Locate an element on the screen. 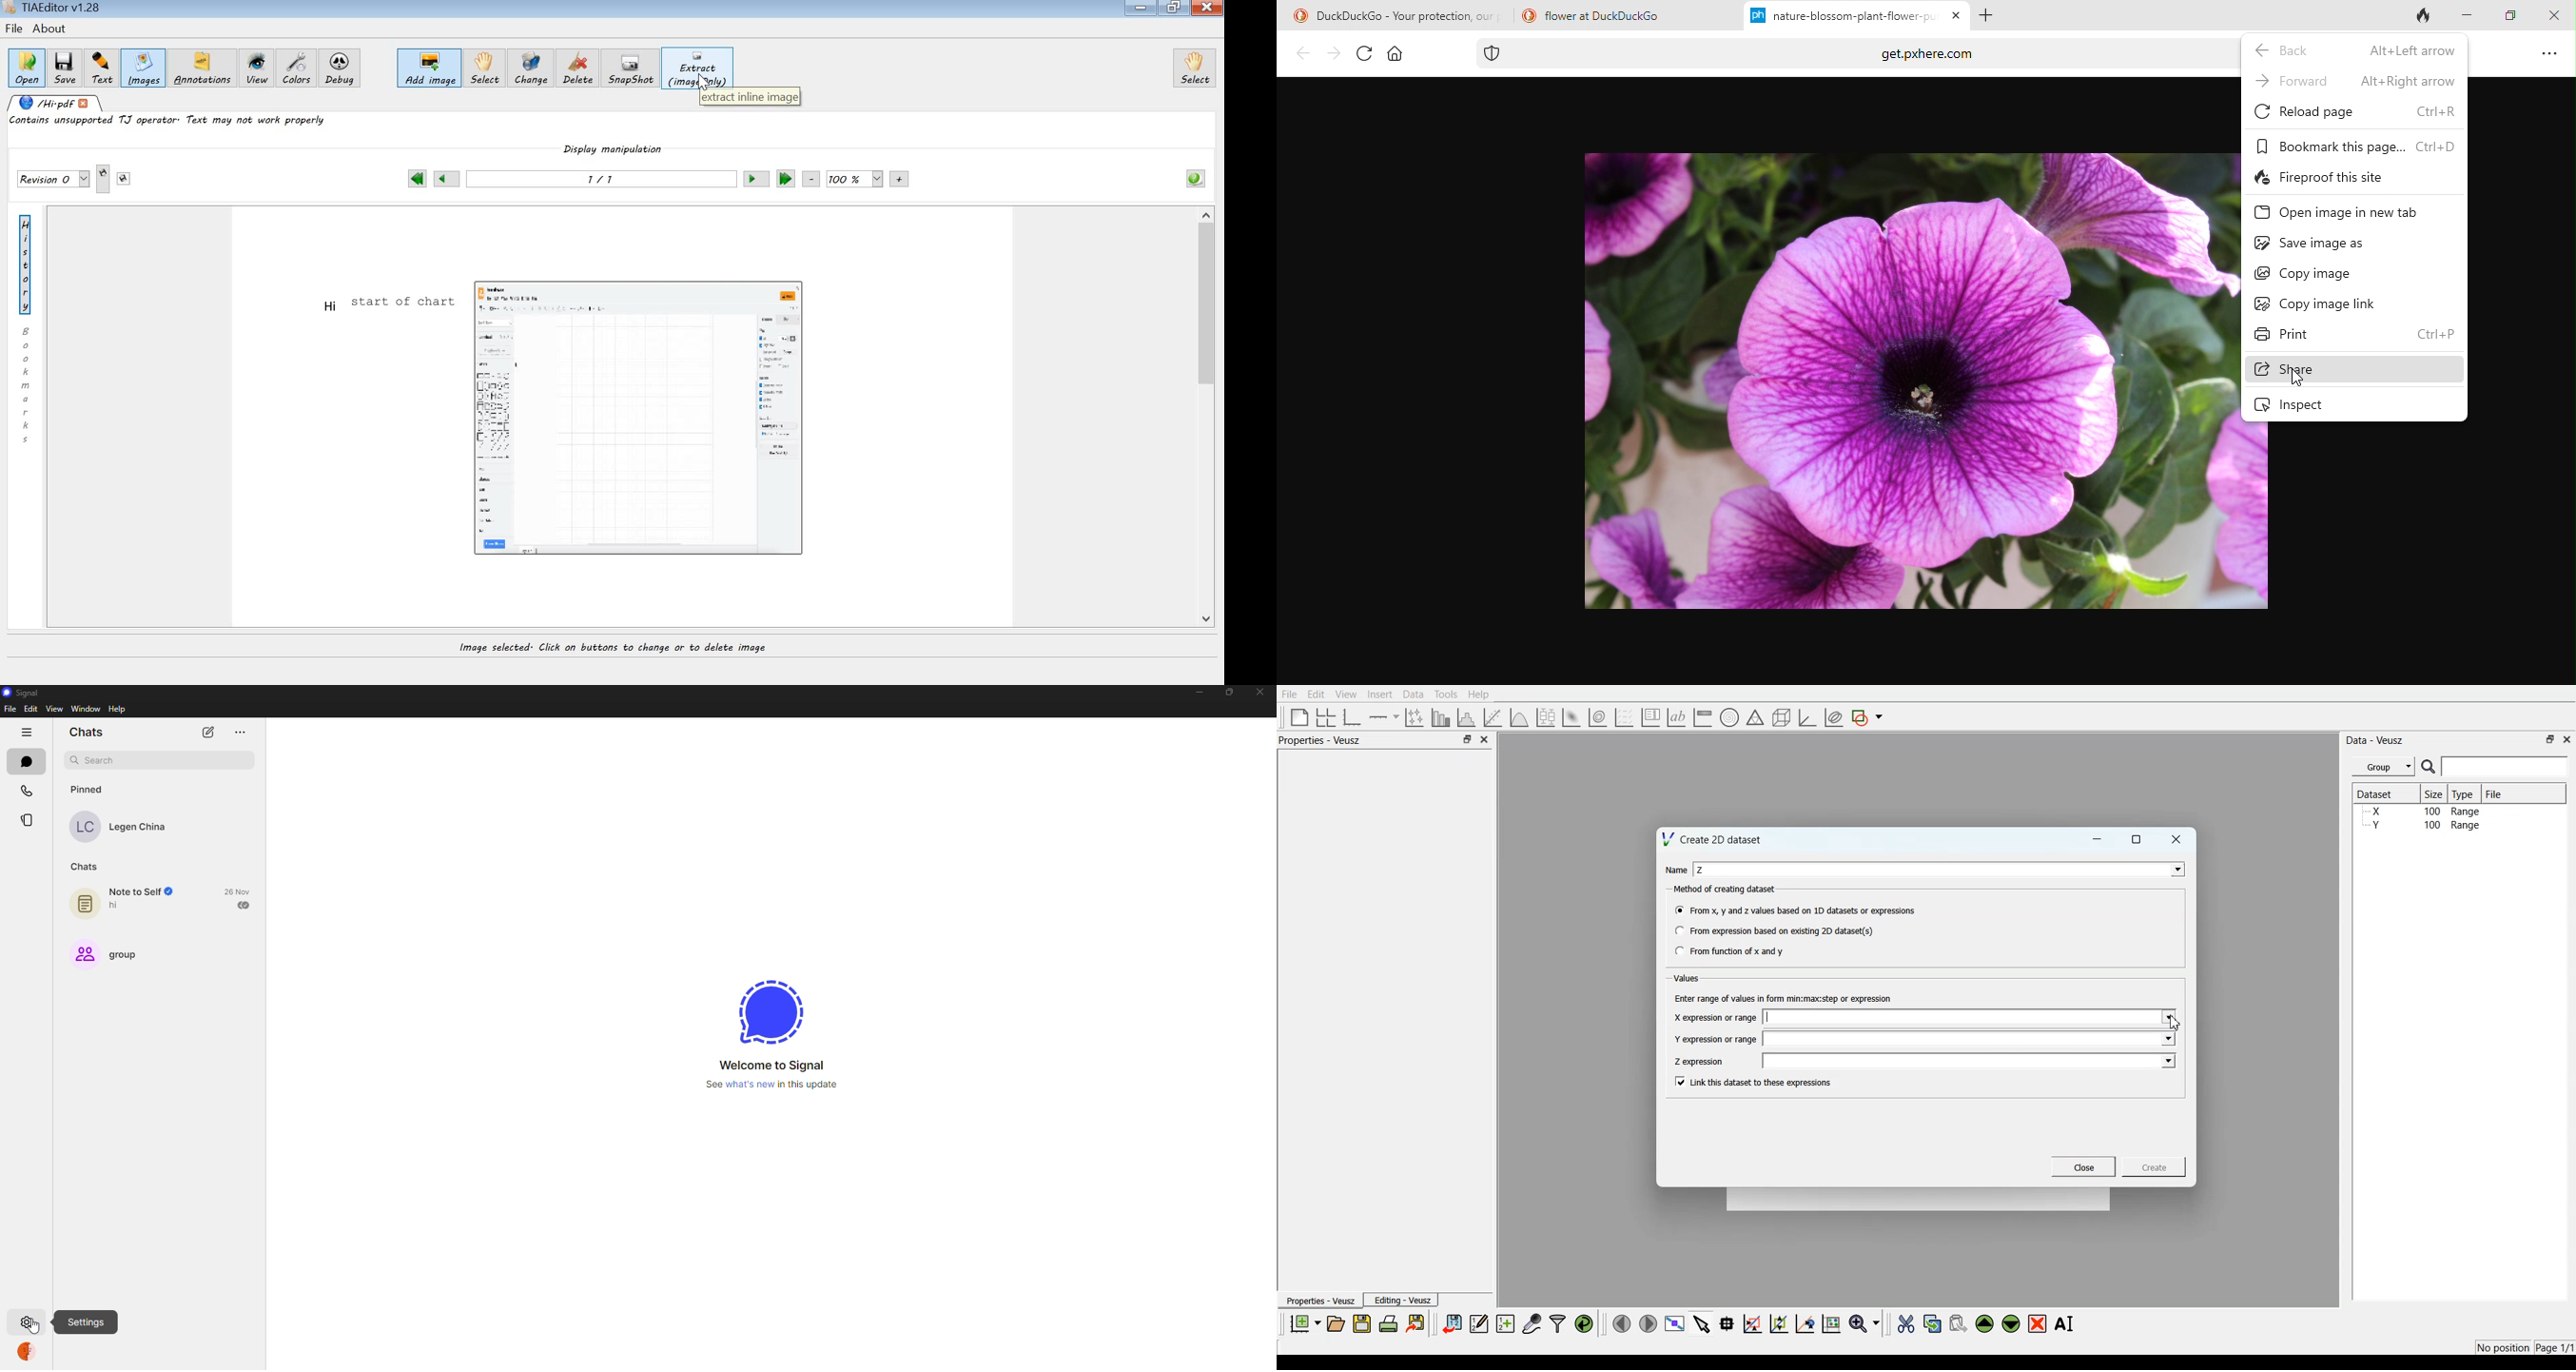 This screenshot has height=1372, width=2576. 3D Graph is located at coordinates (1807, 717).